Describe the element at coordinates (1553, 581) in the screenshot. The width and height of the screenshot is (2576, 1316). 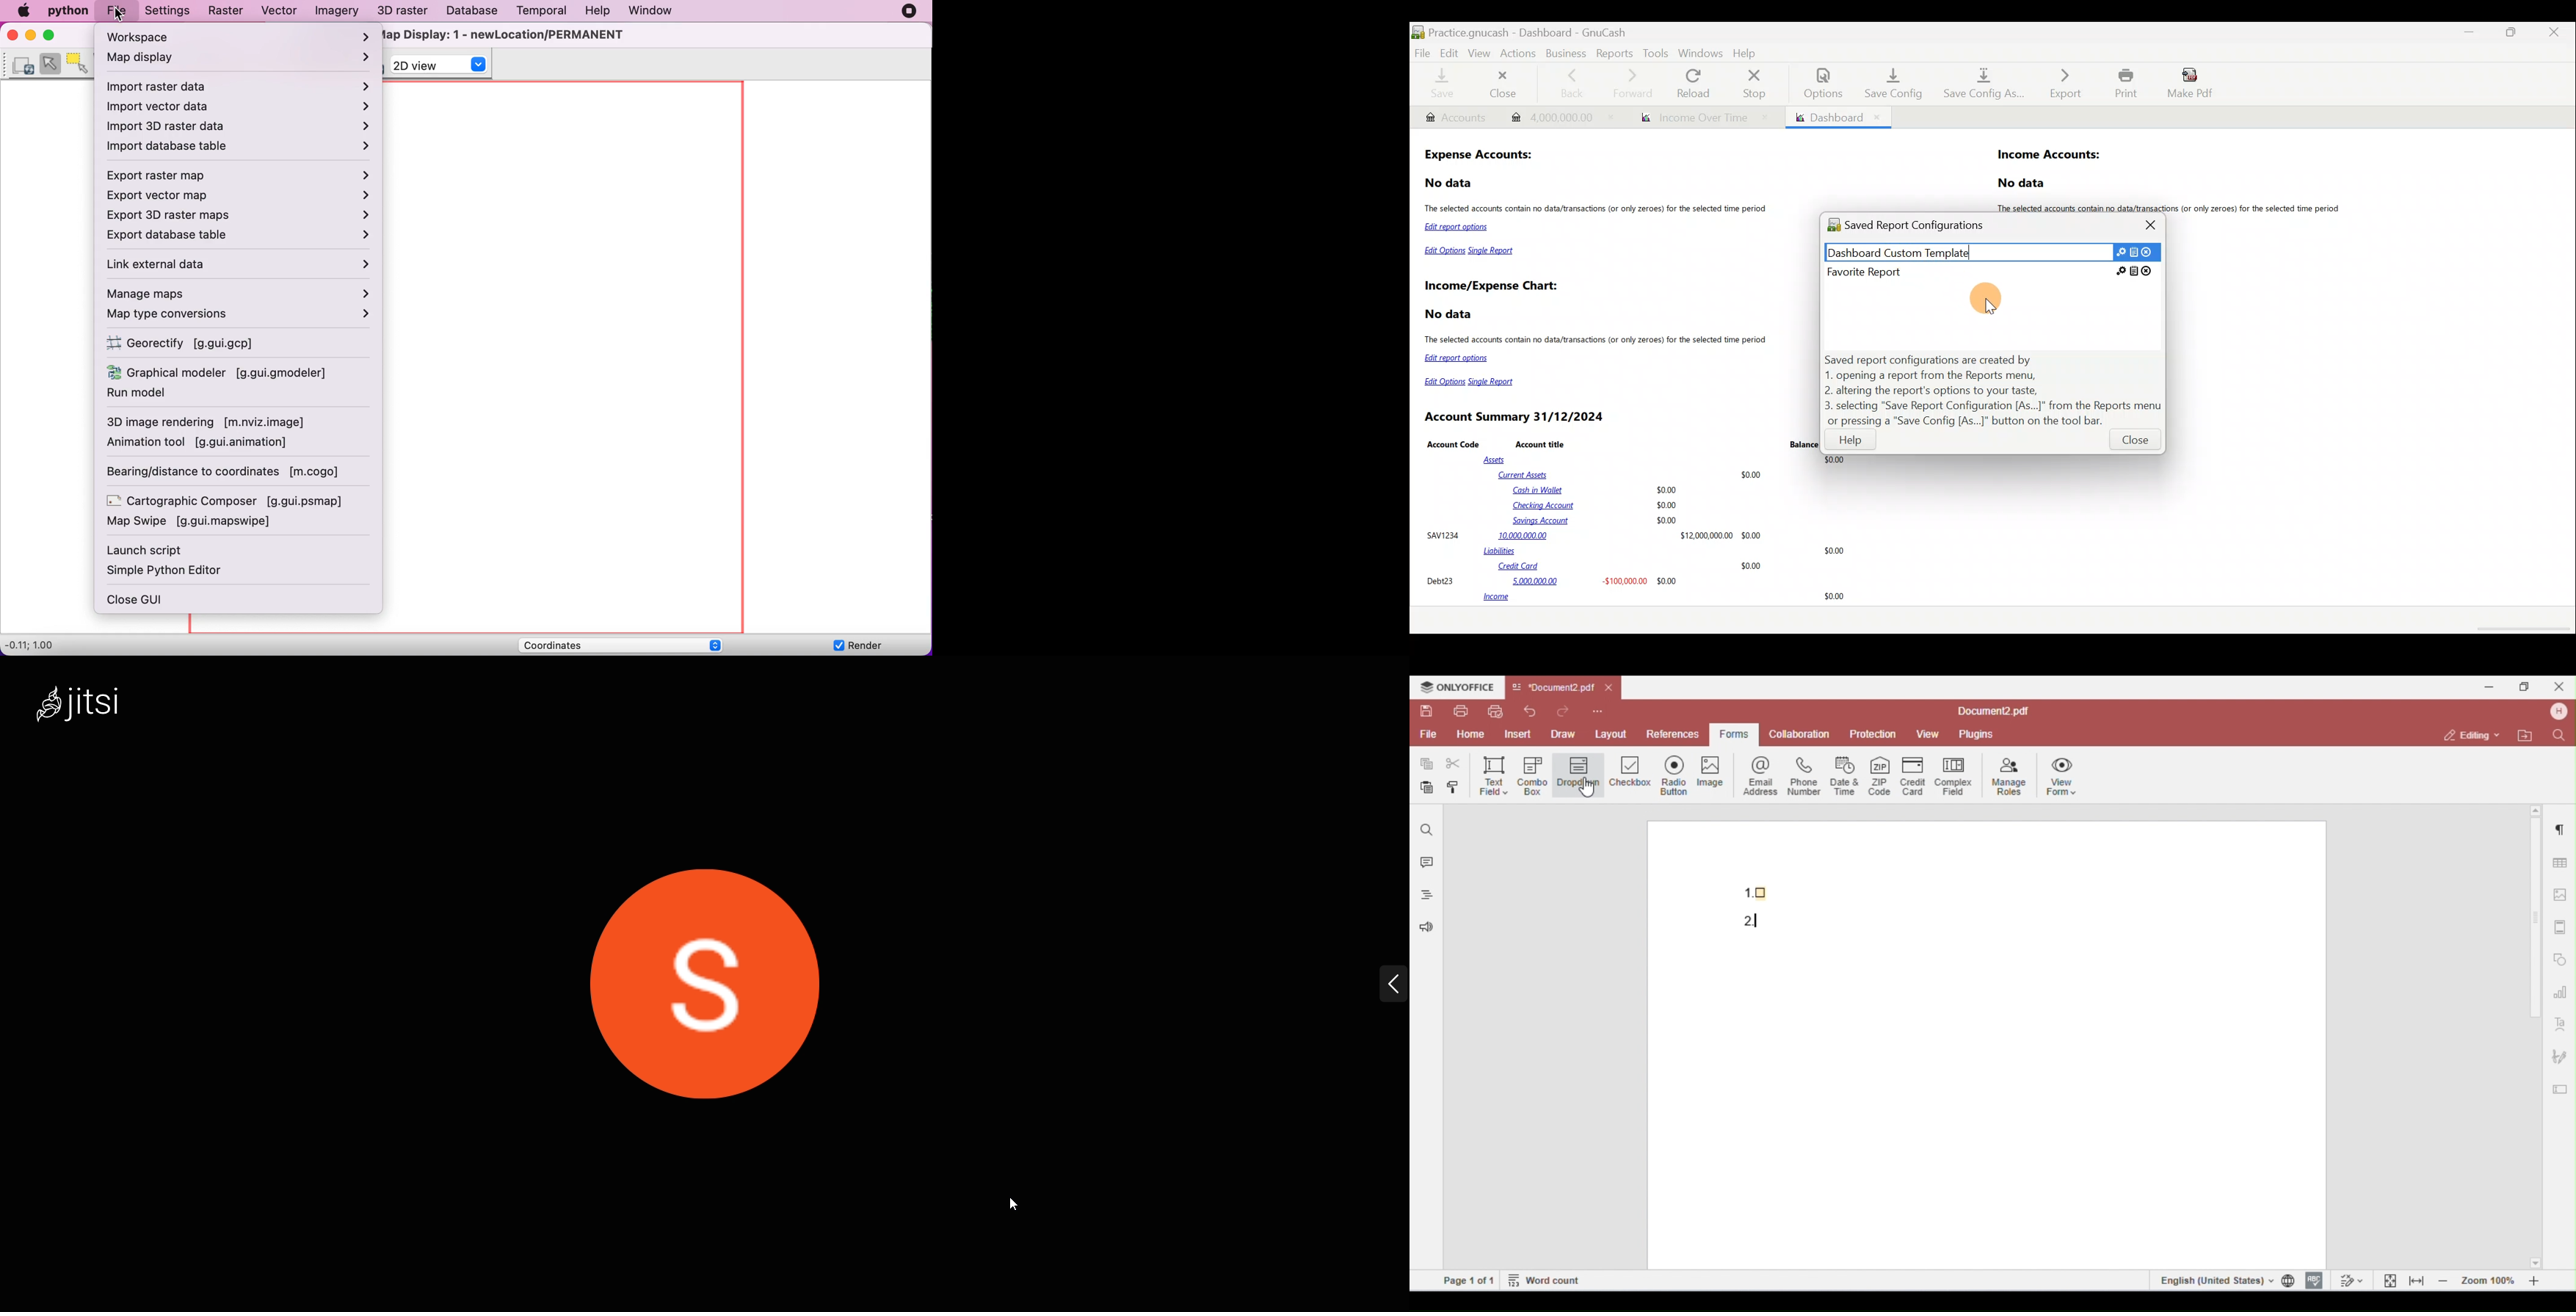
I see `Debt23 5,000,000.00 -$100,000.00 $0.00` at that location.